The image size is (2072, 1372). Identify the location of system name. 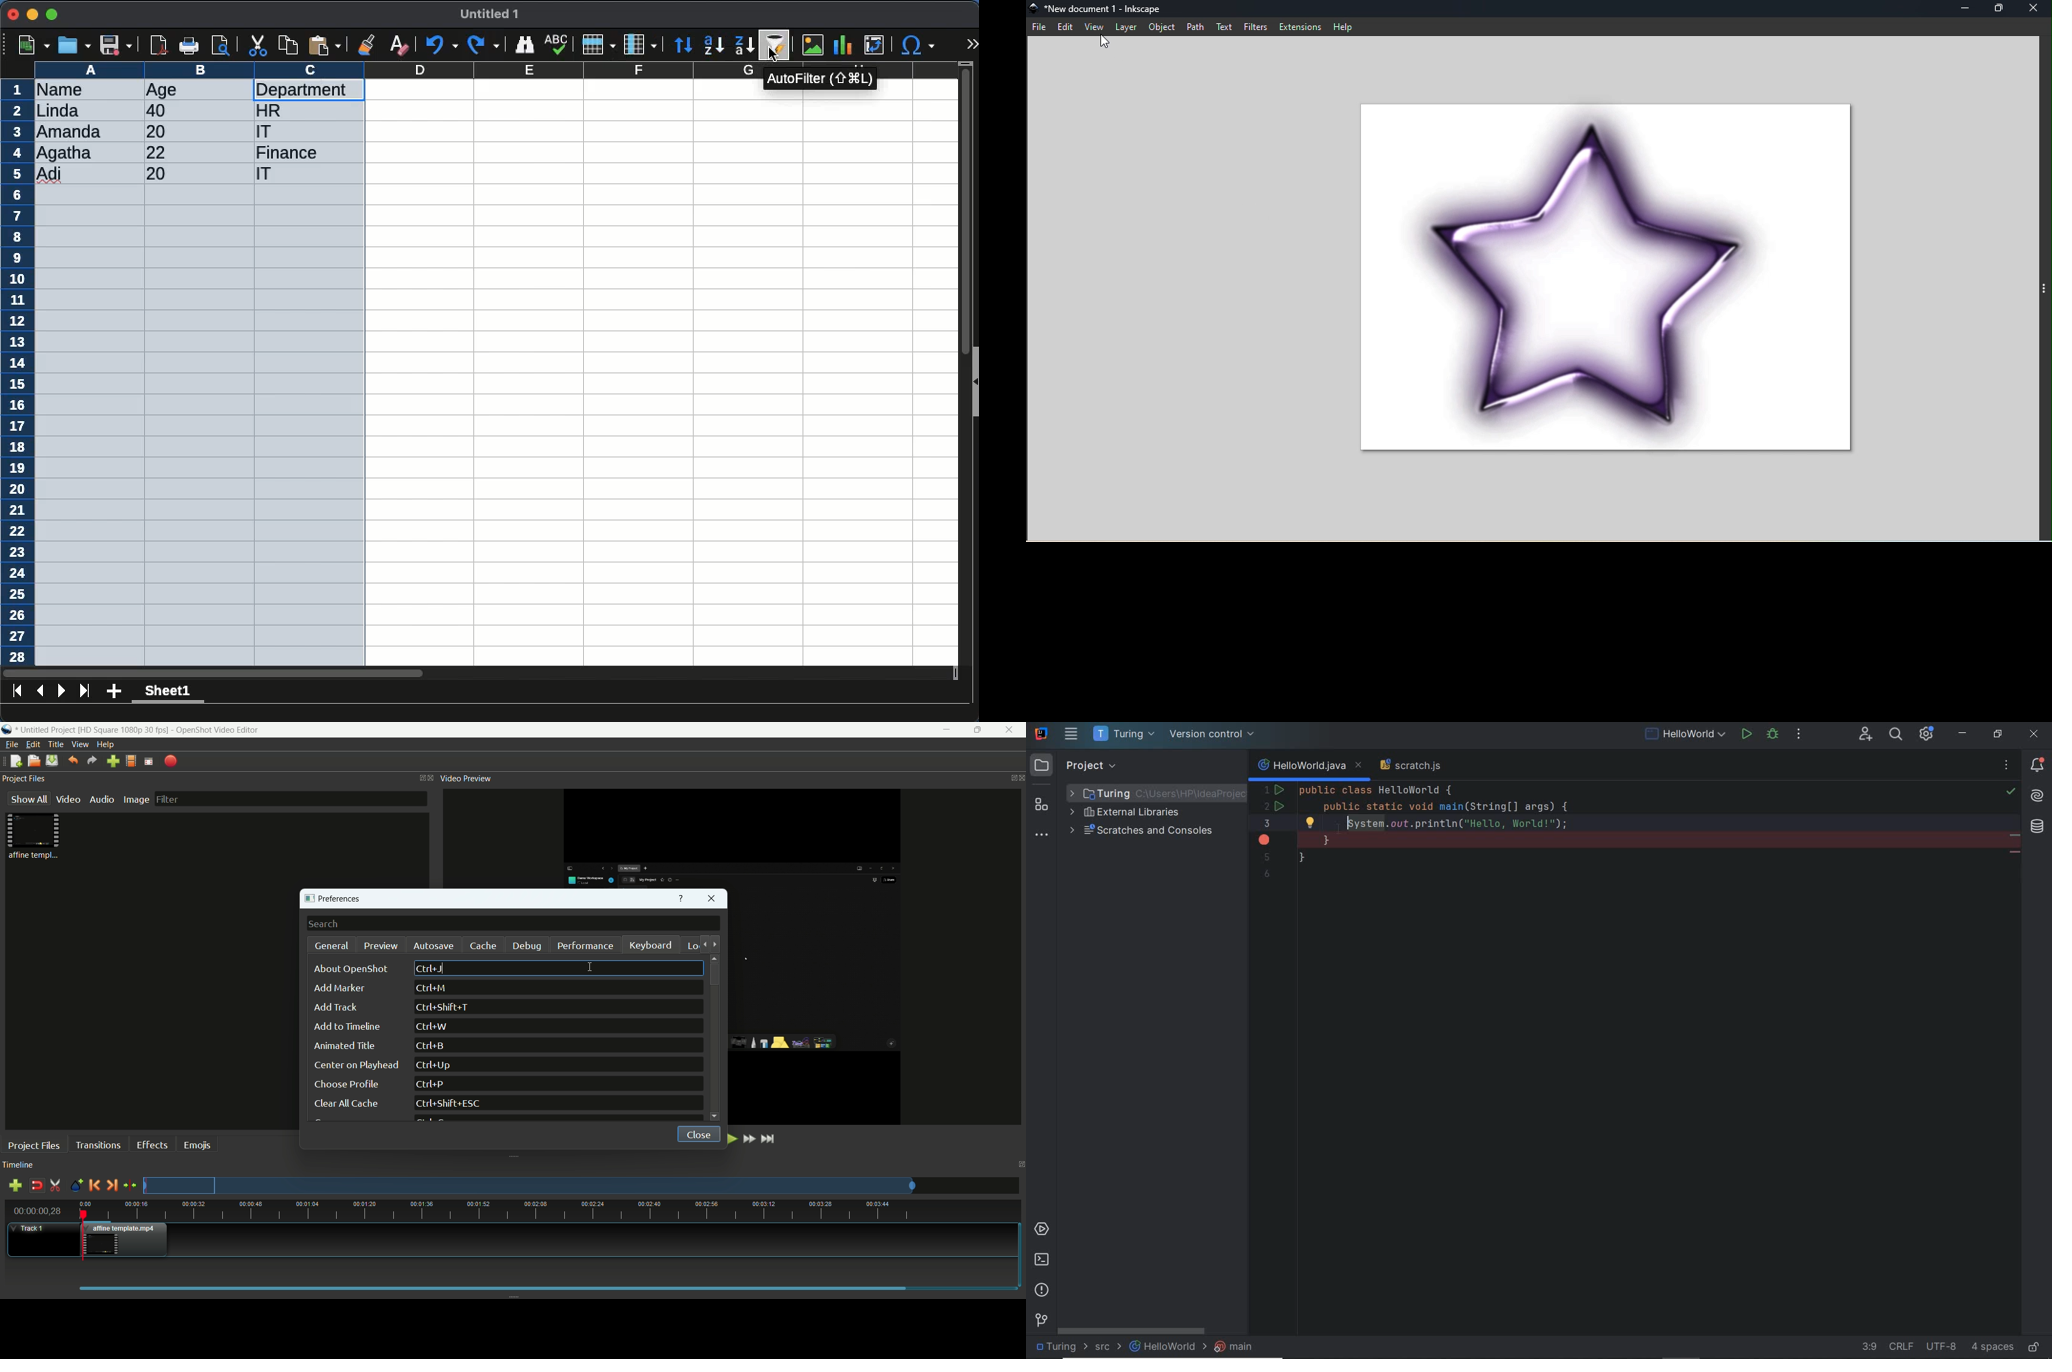
(1041, 734).